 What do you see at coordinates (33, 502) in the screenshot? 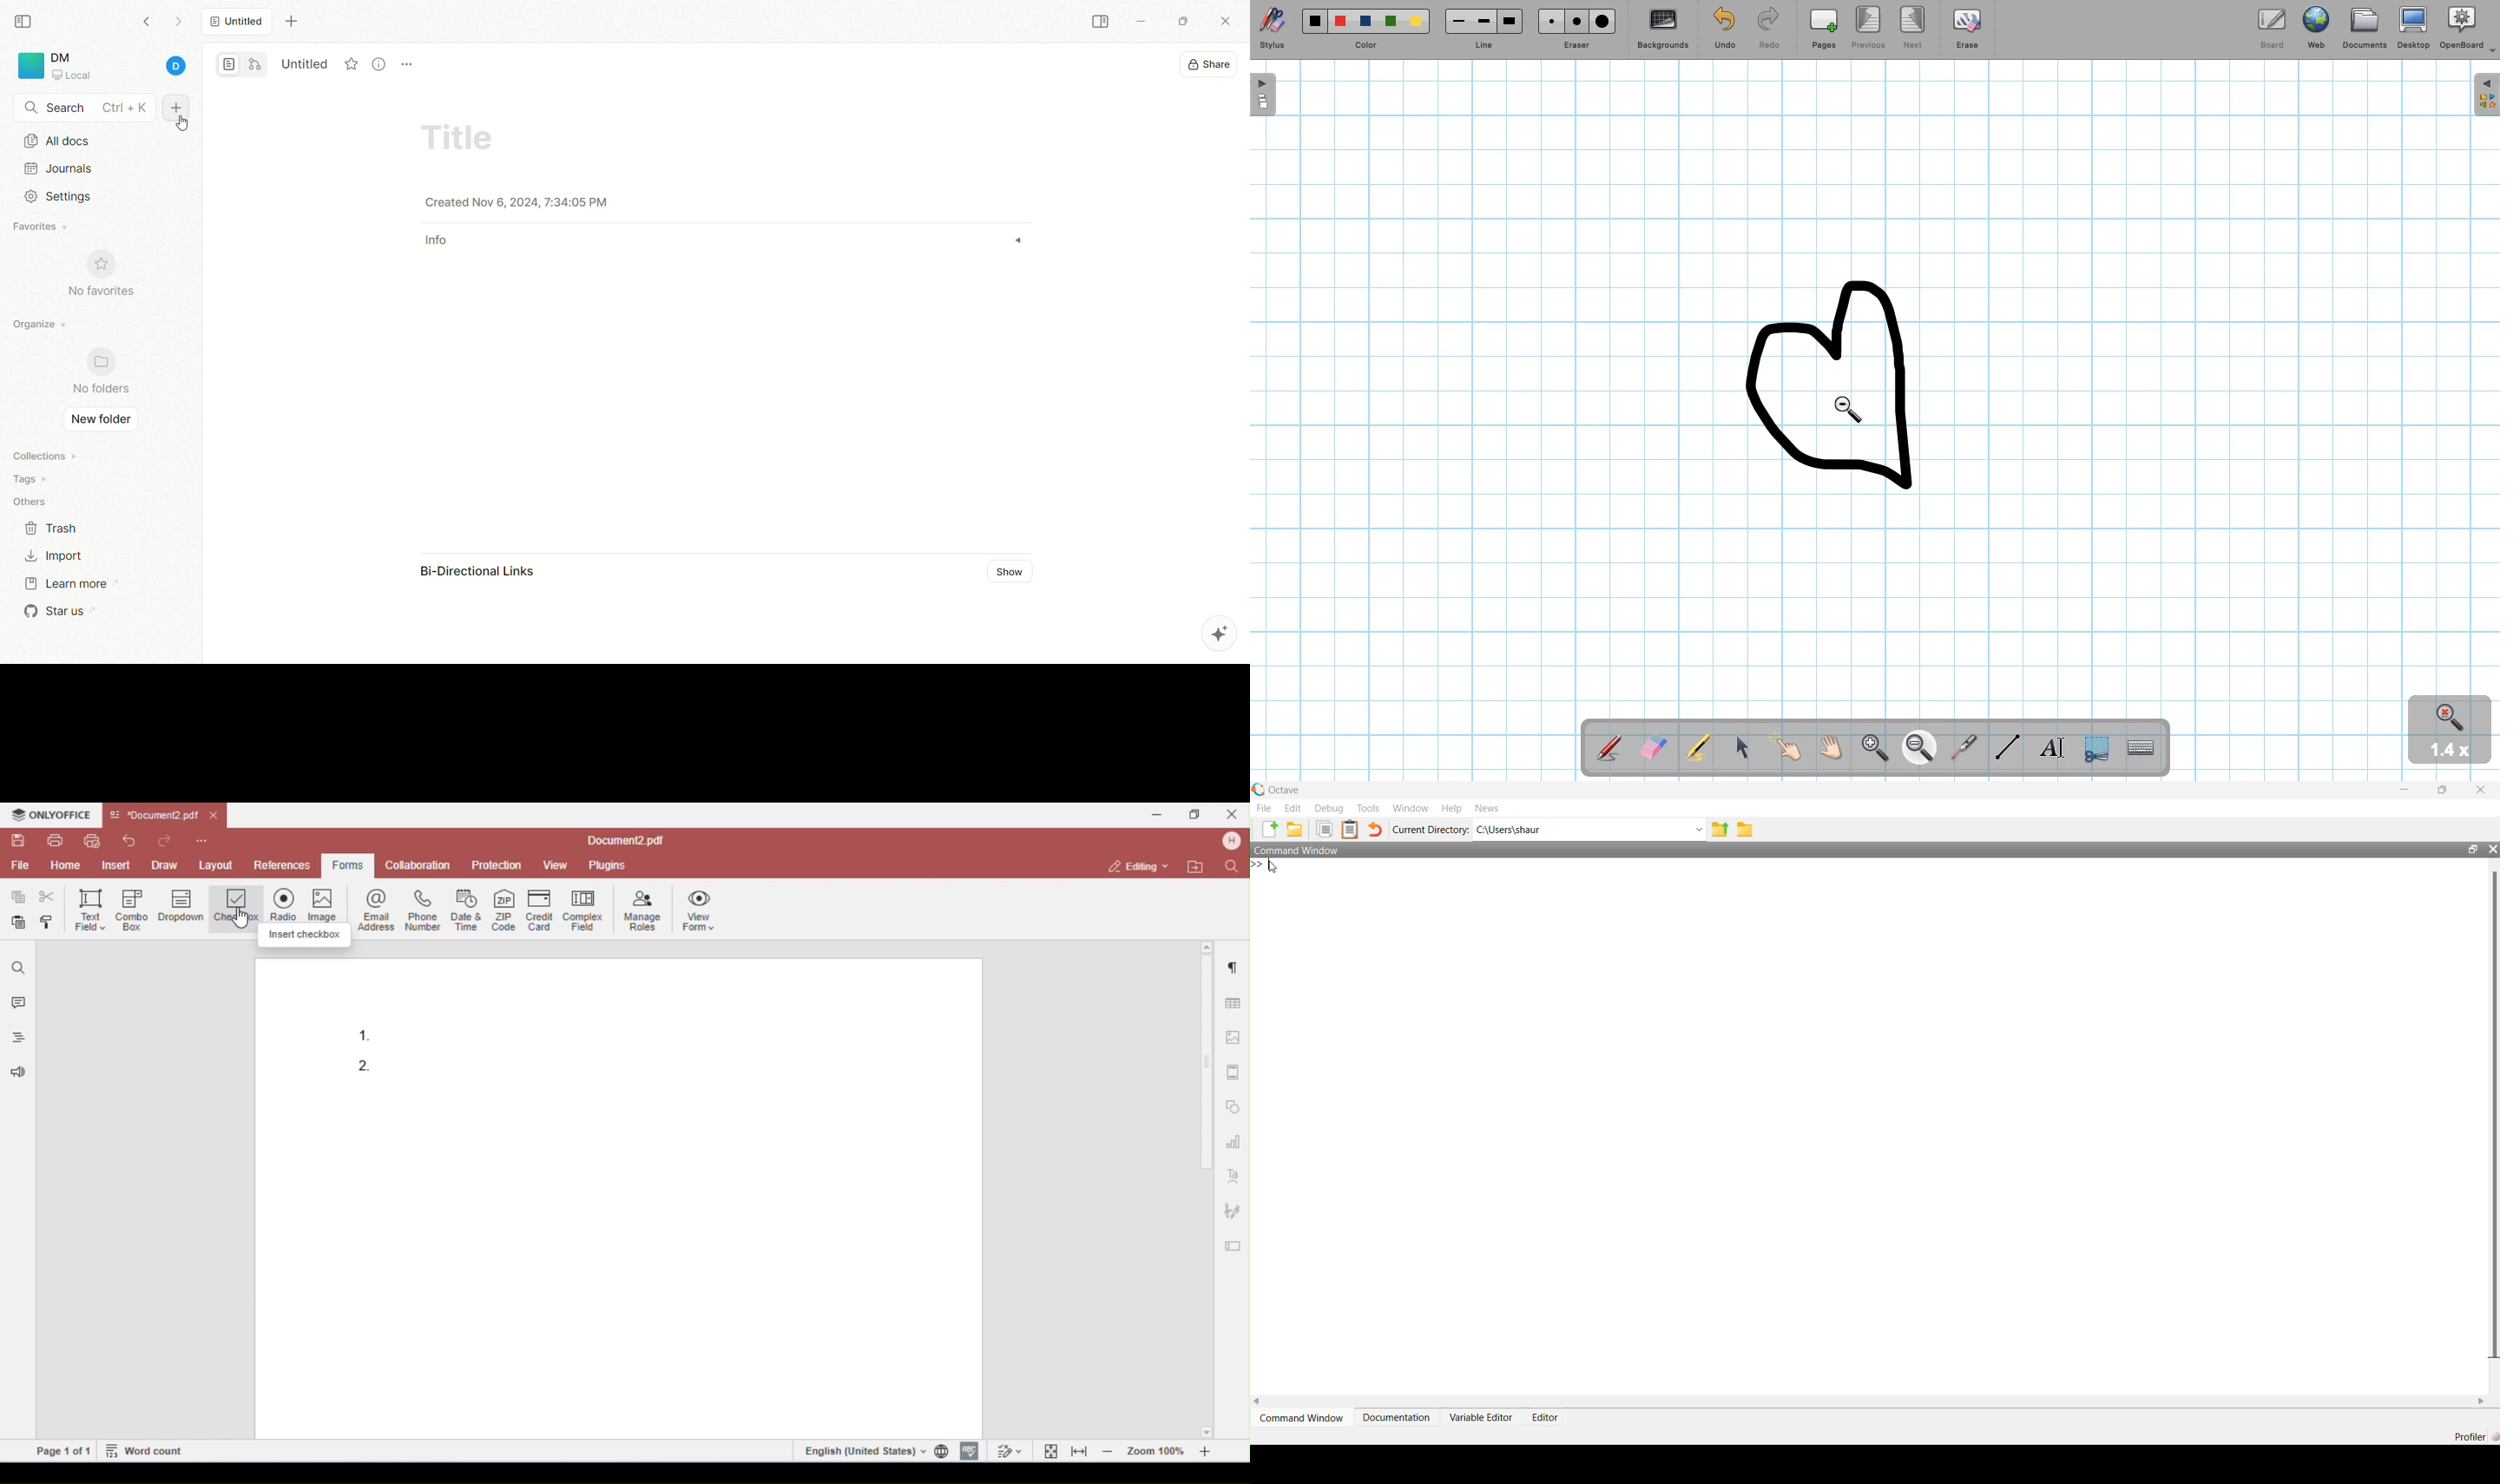
I see `others` at bounding box center [33, 502].